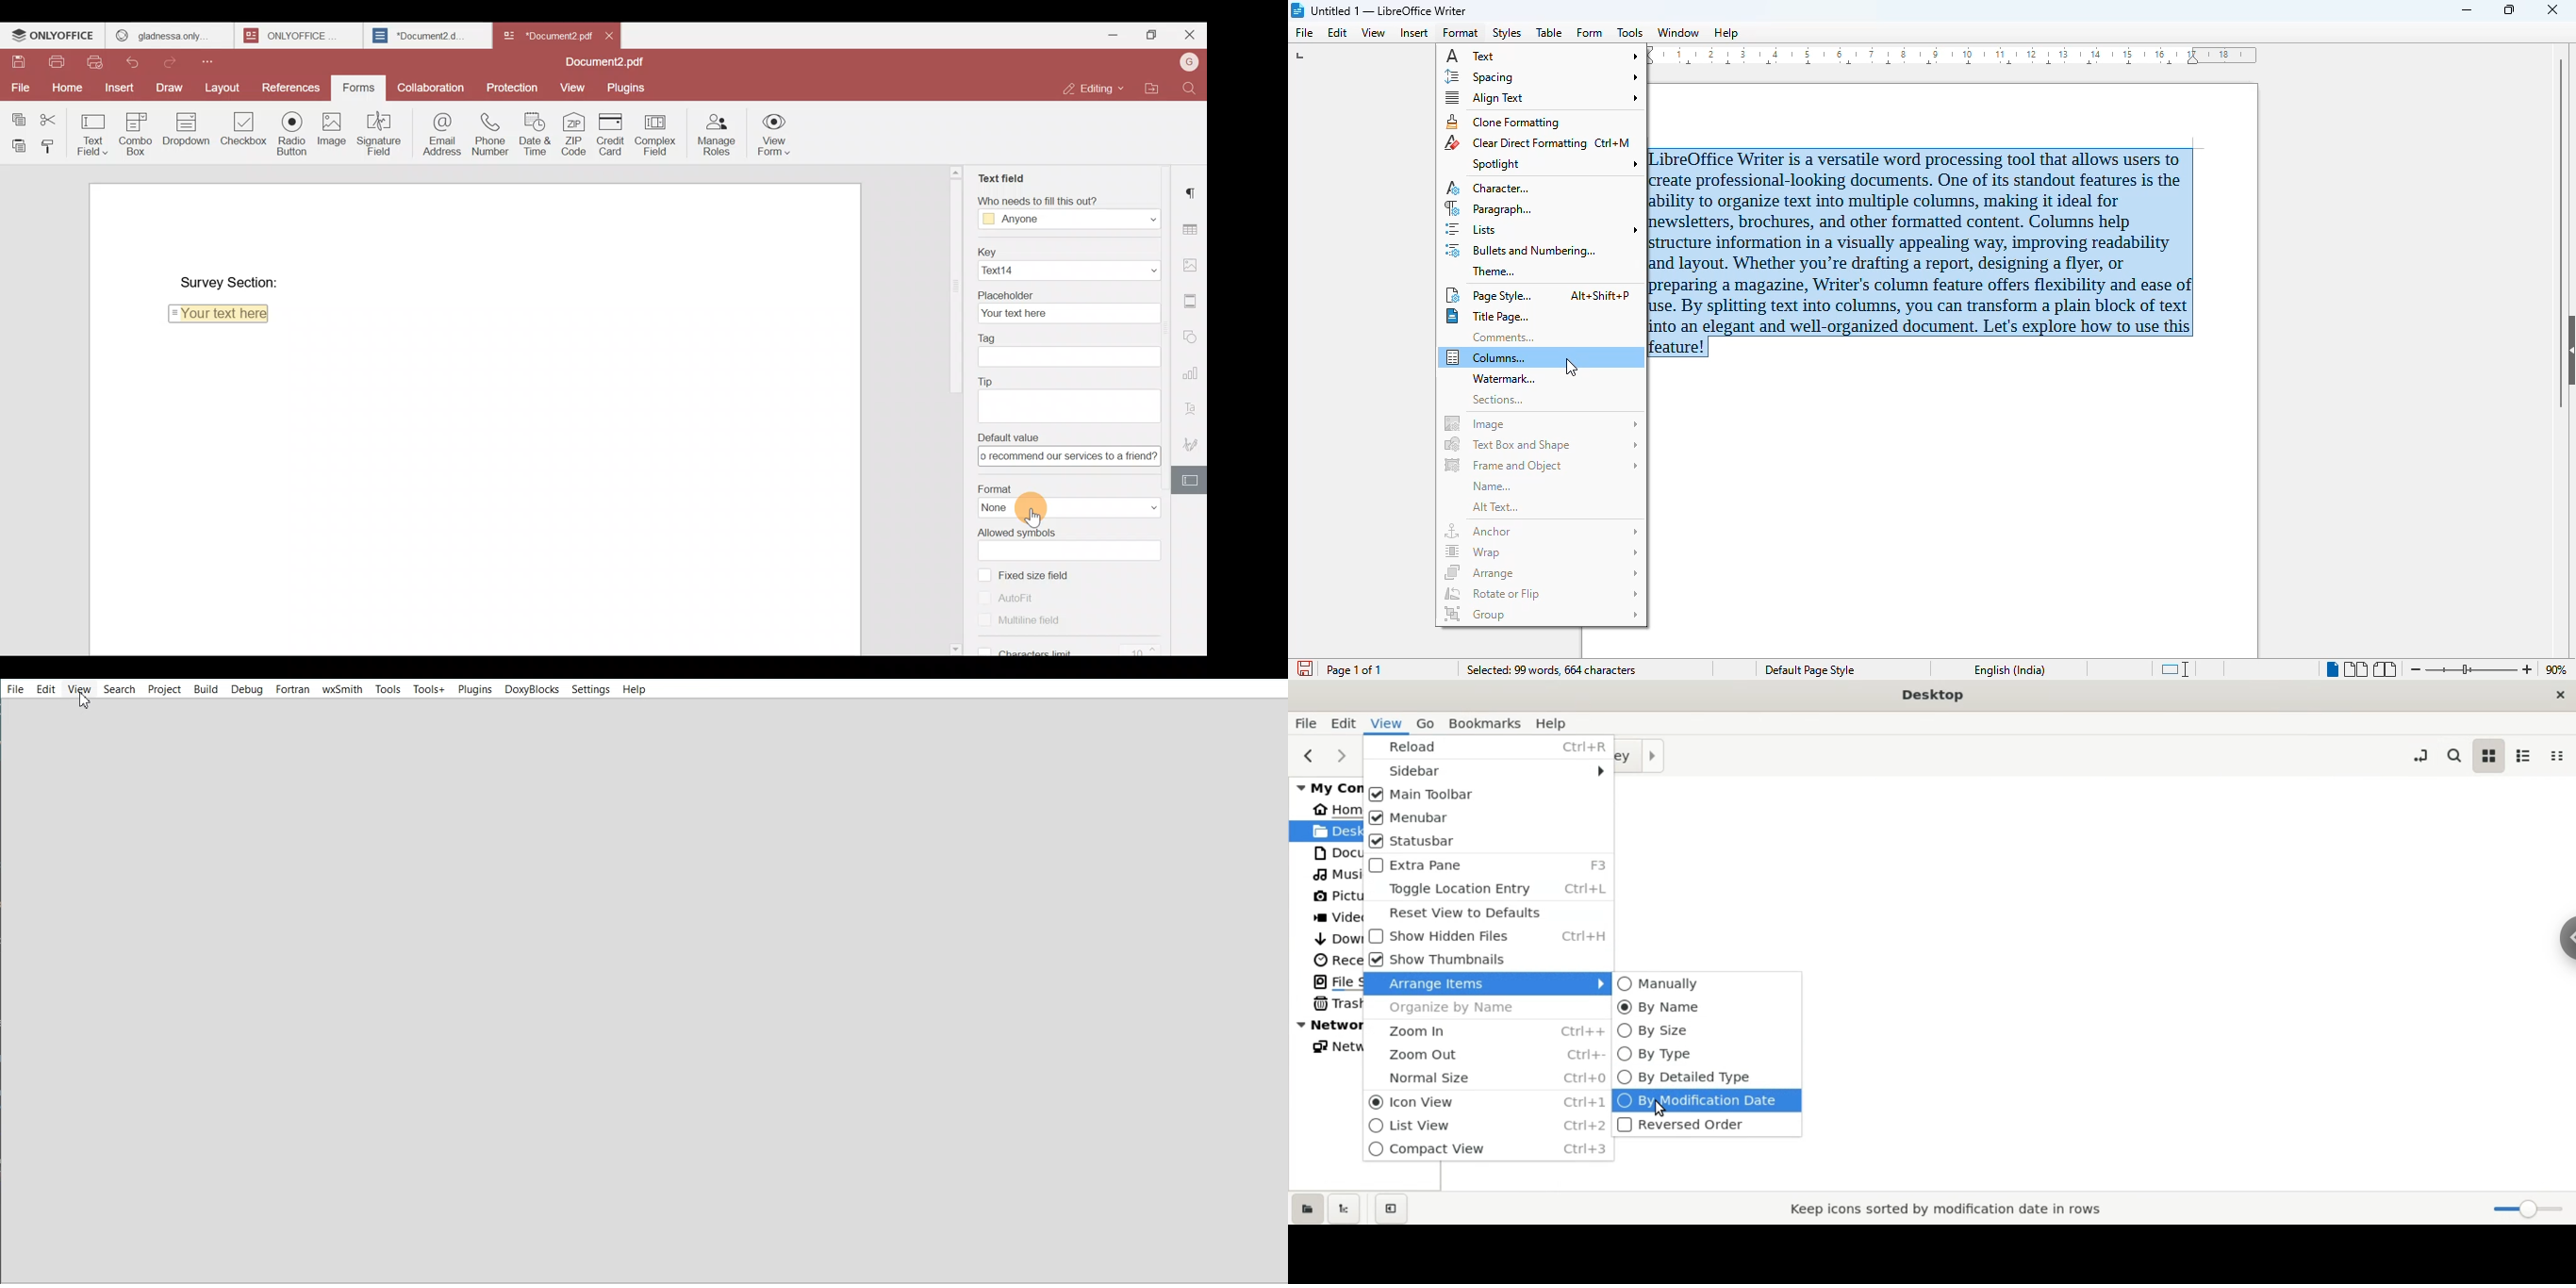  I want to click on sections, so click(1498, 400).